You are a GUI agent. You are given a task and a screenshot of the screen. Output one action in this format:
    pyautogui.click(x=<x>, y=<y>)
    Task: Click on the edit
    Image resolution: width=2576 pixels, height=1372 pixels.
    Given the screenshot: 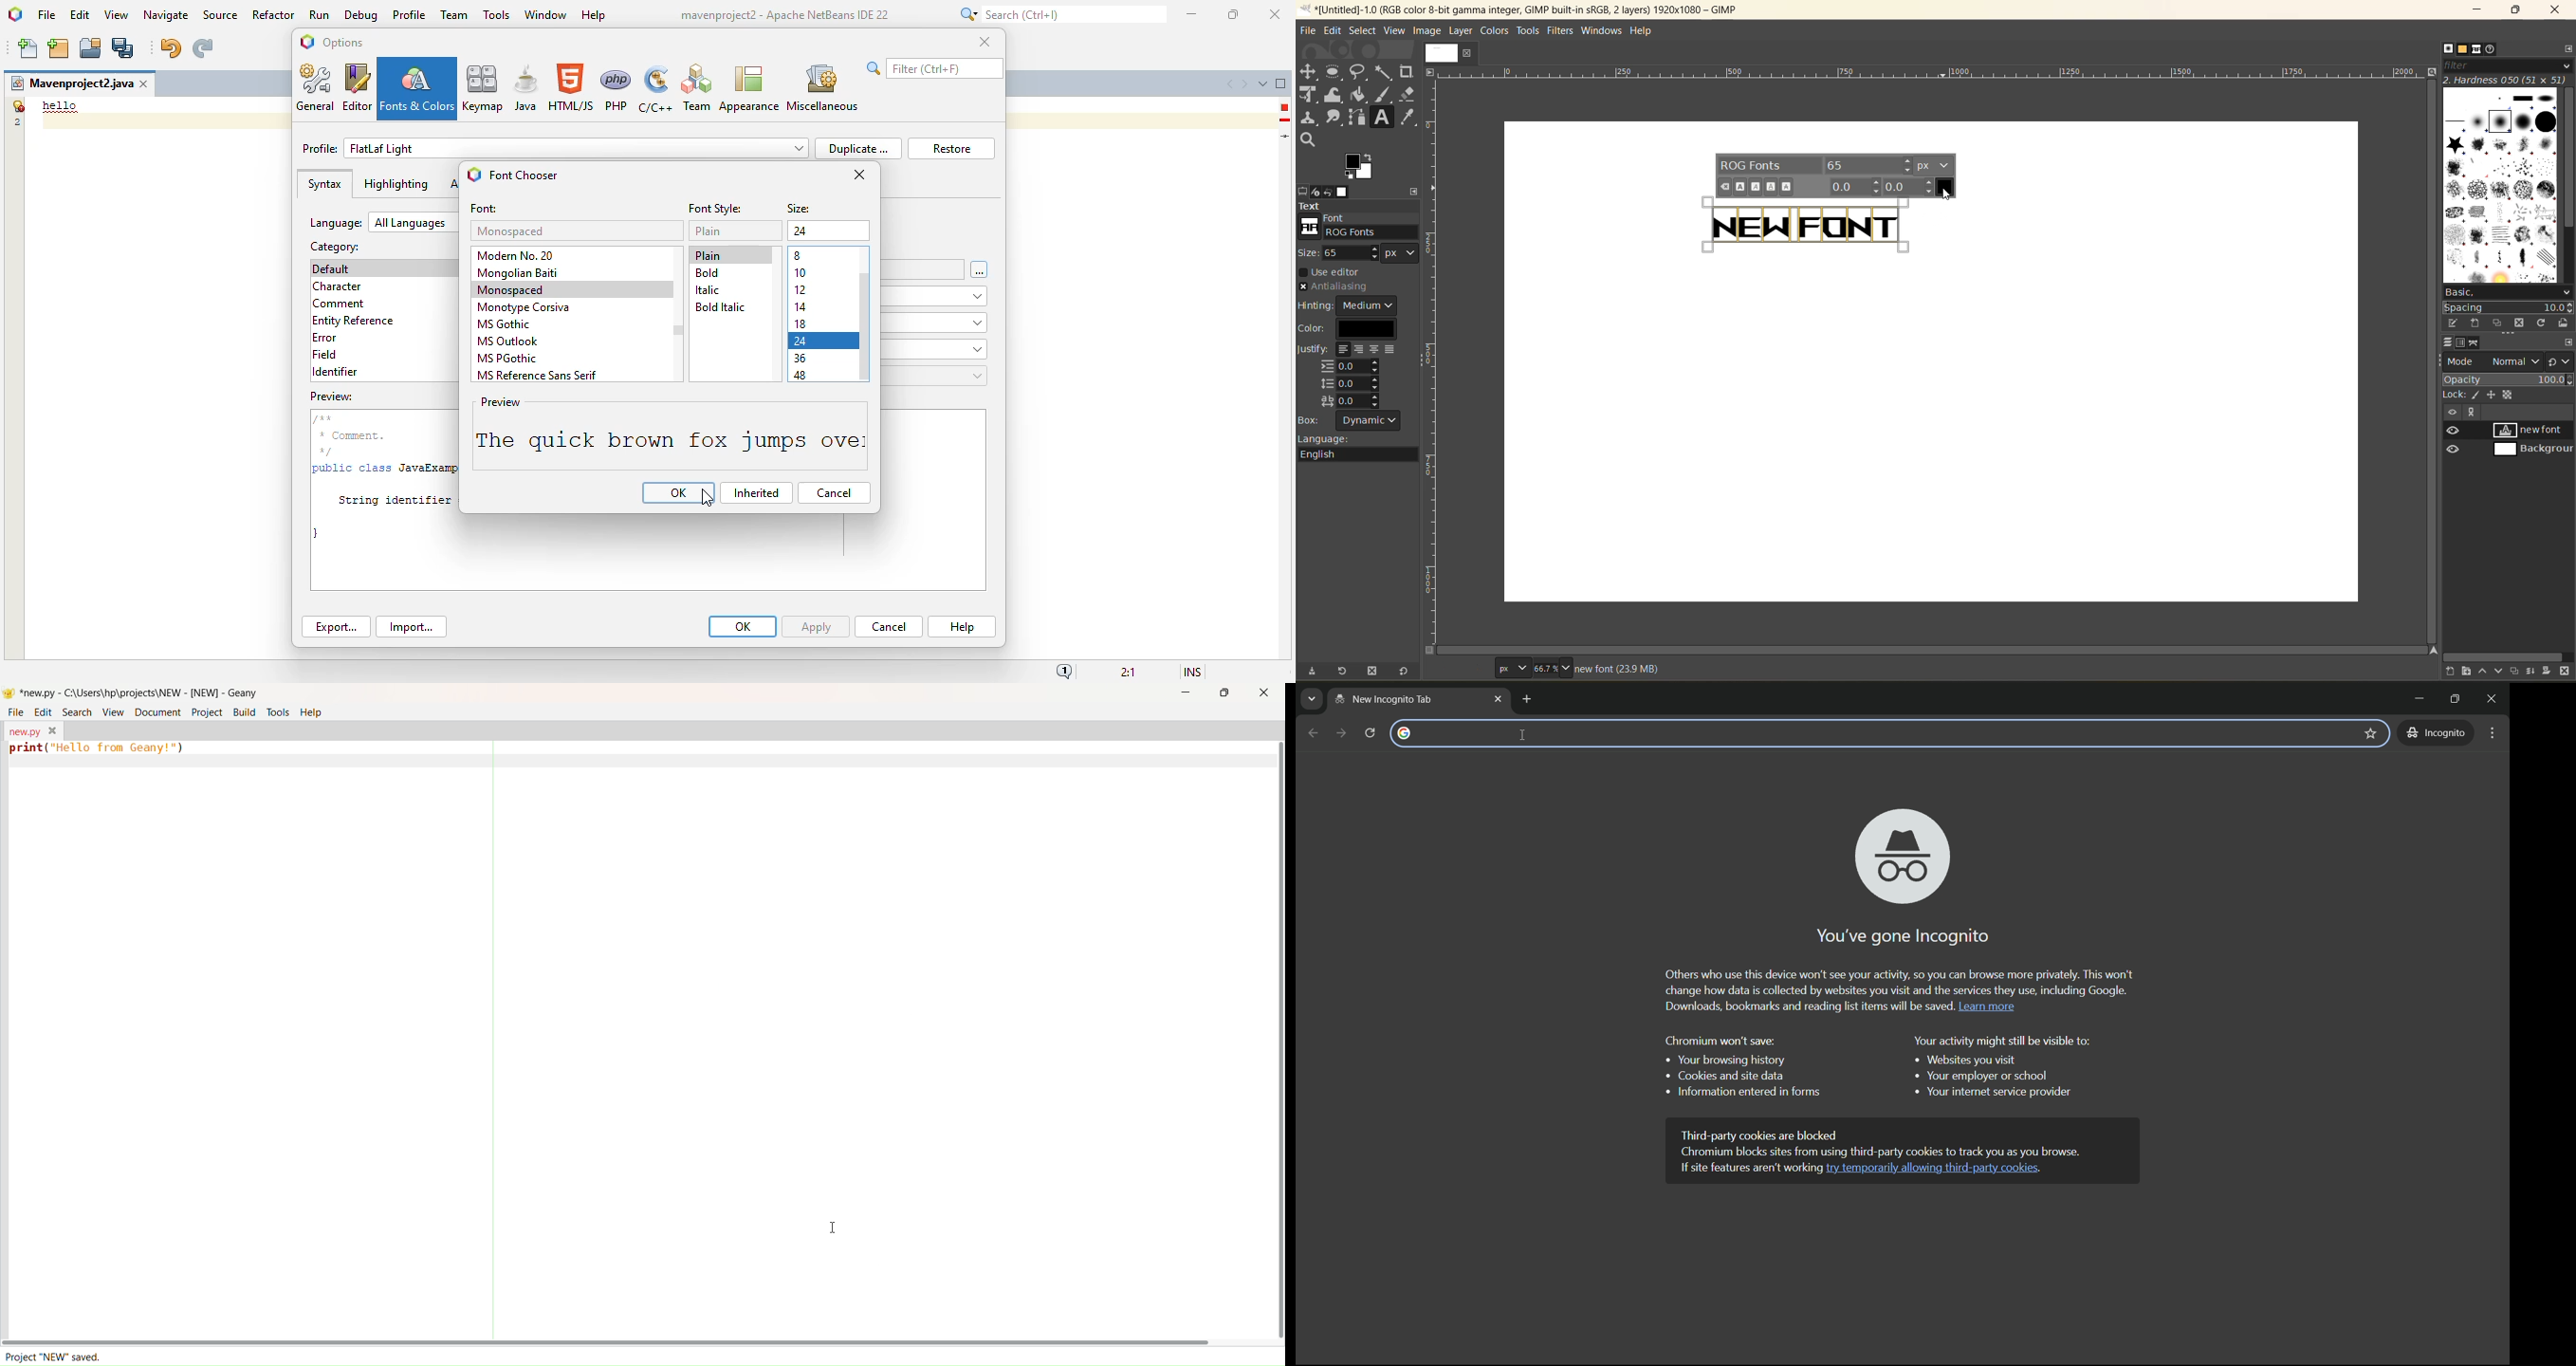 What is the action you would take?
    pyautogui.click(x=1330, y=30)
    